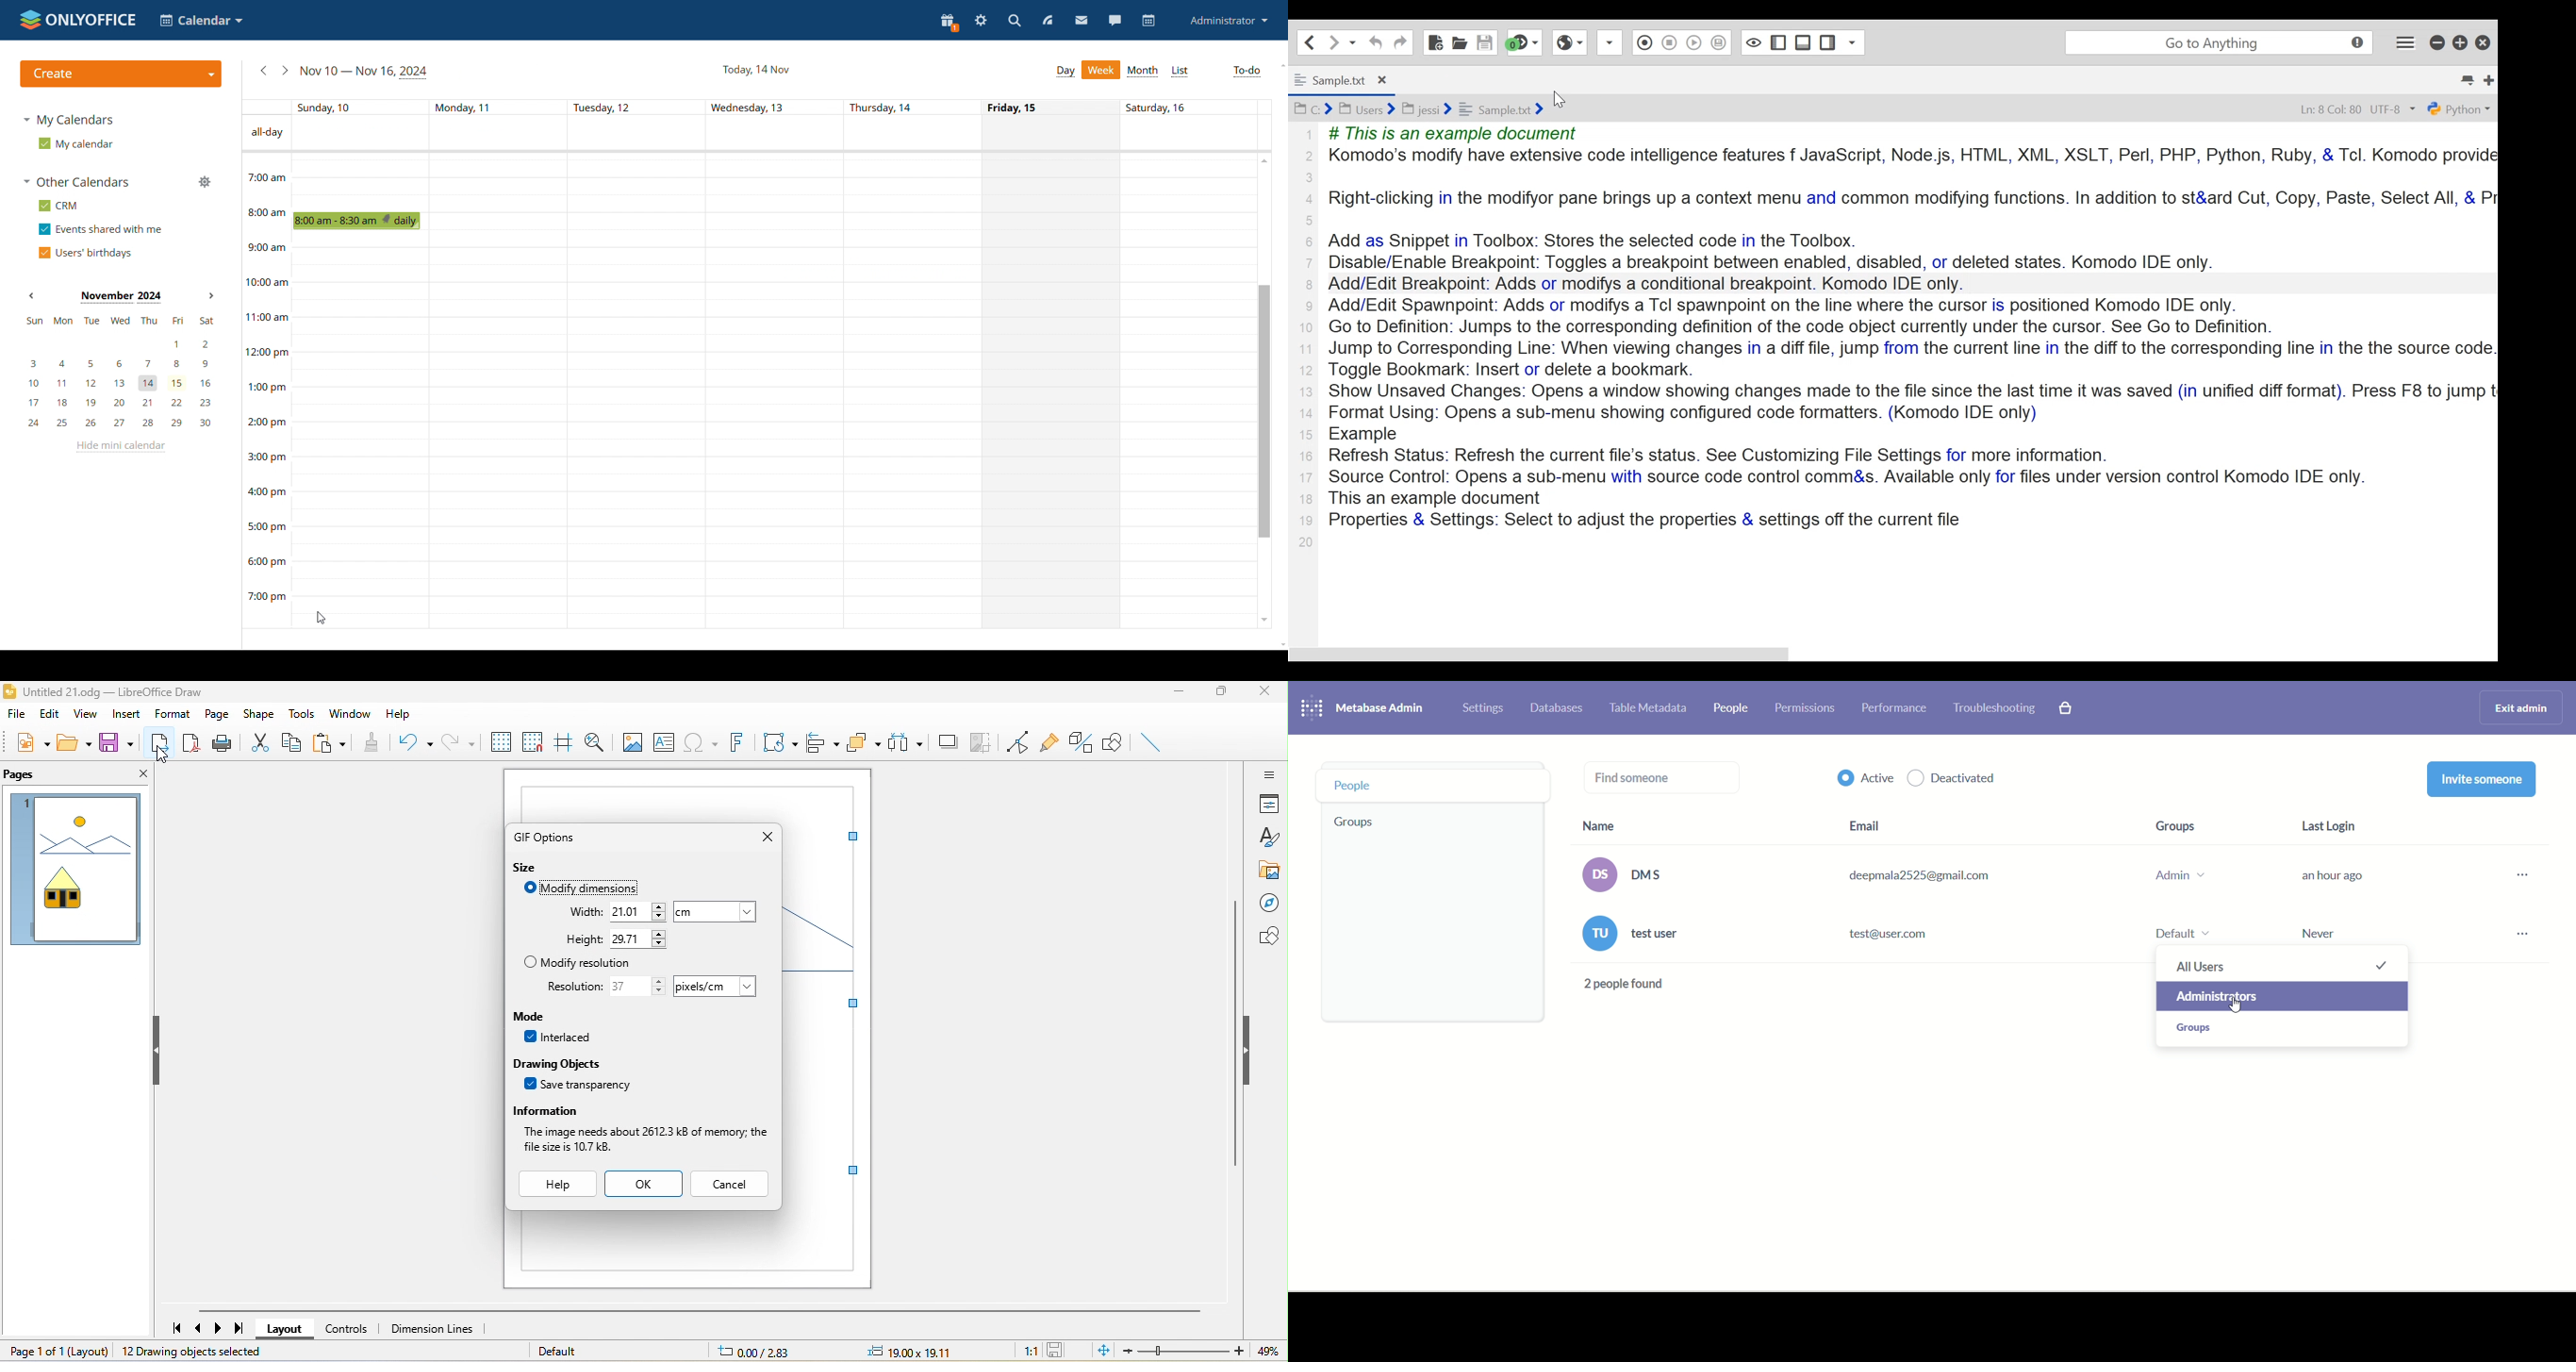 The width and height of the screenshot is (2576, 1372). What do you see at coordinates (1954, 780) in the screenshot?
I see `deactivated` at bounding box center [1954, 780].